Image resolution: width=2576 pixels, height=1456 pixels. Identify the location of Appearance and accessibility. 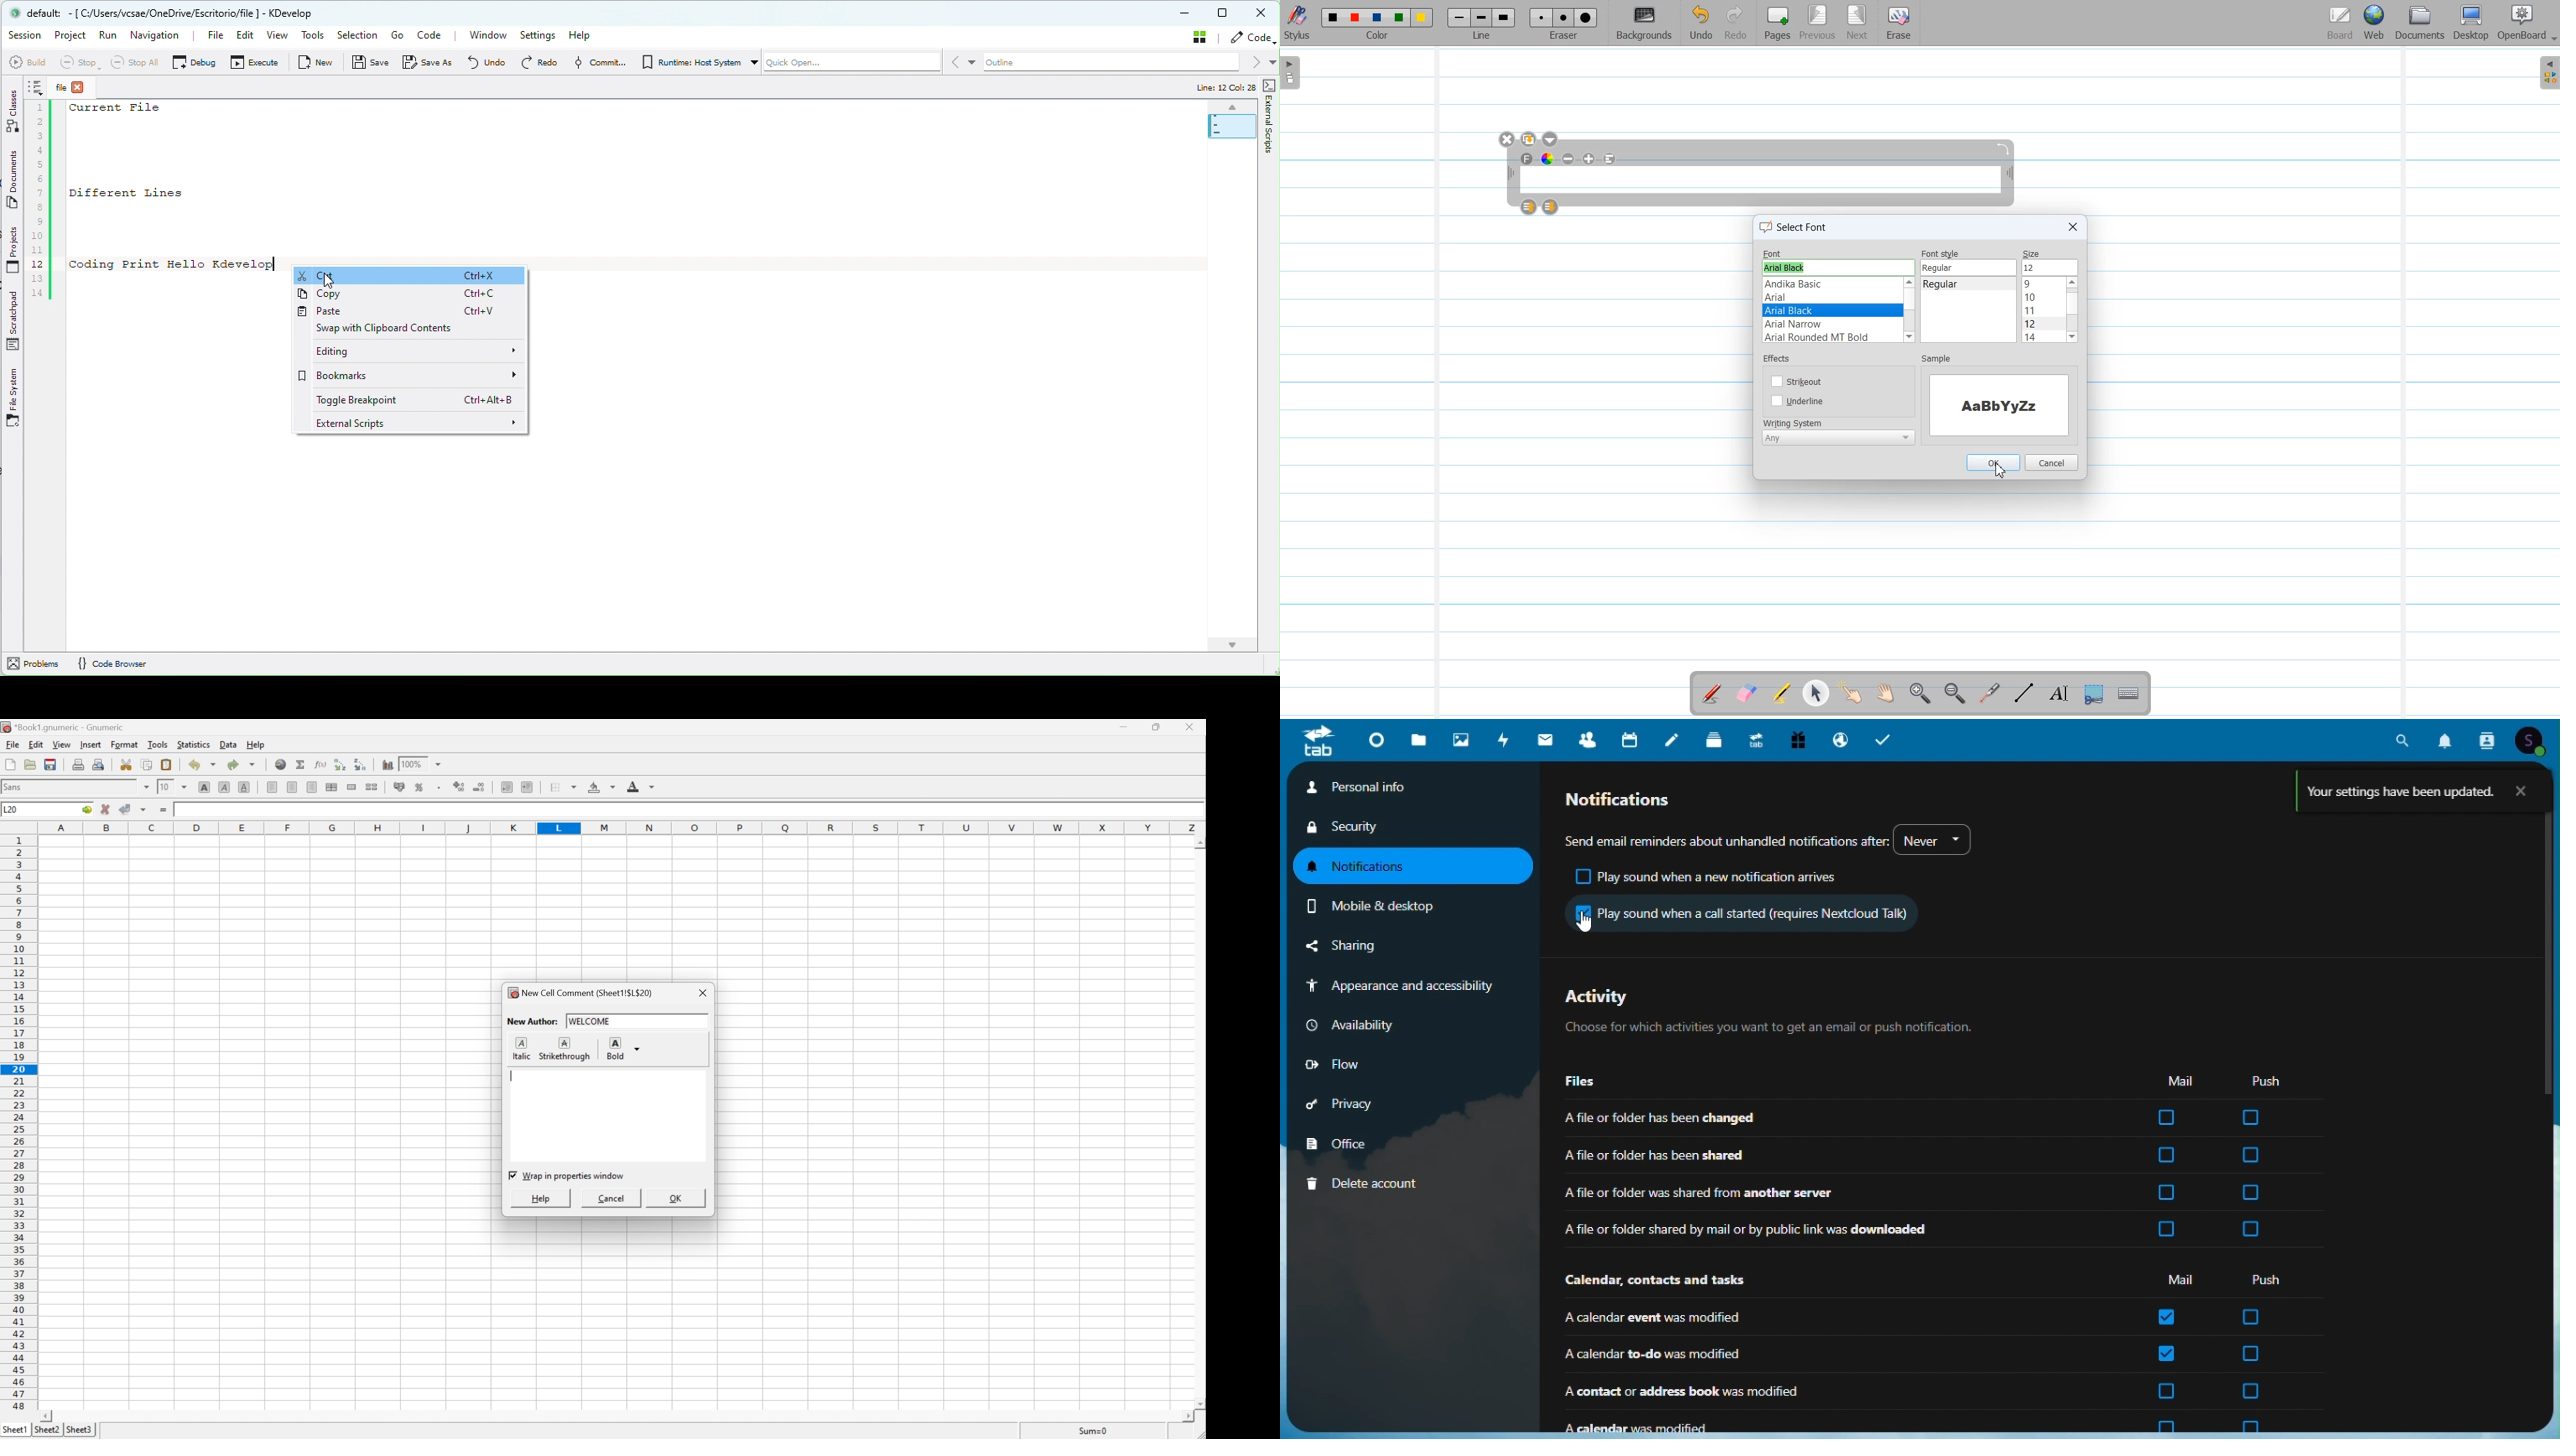
(1404, 987).